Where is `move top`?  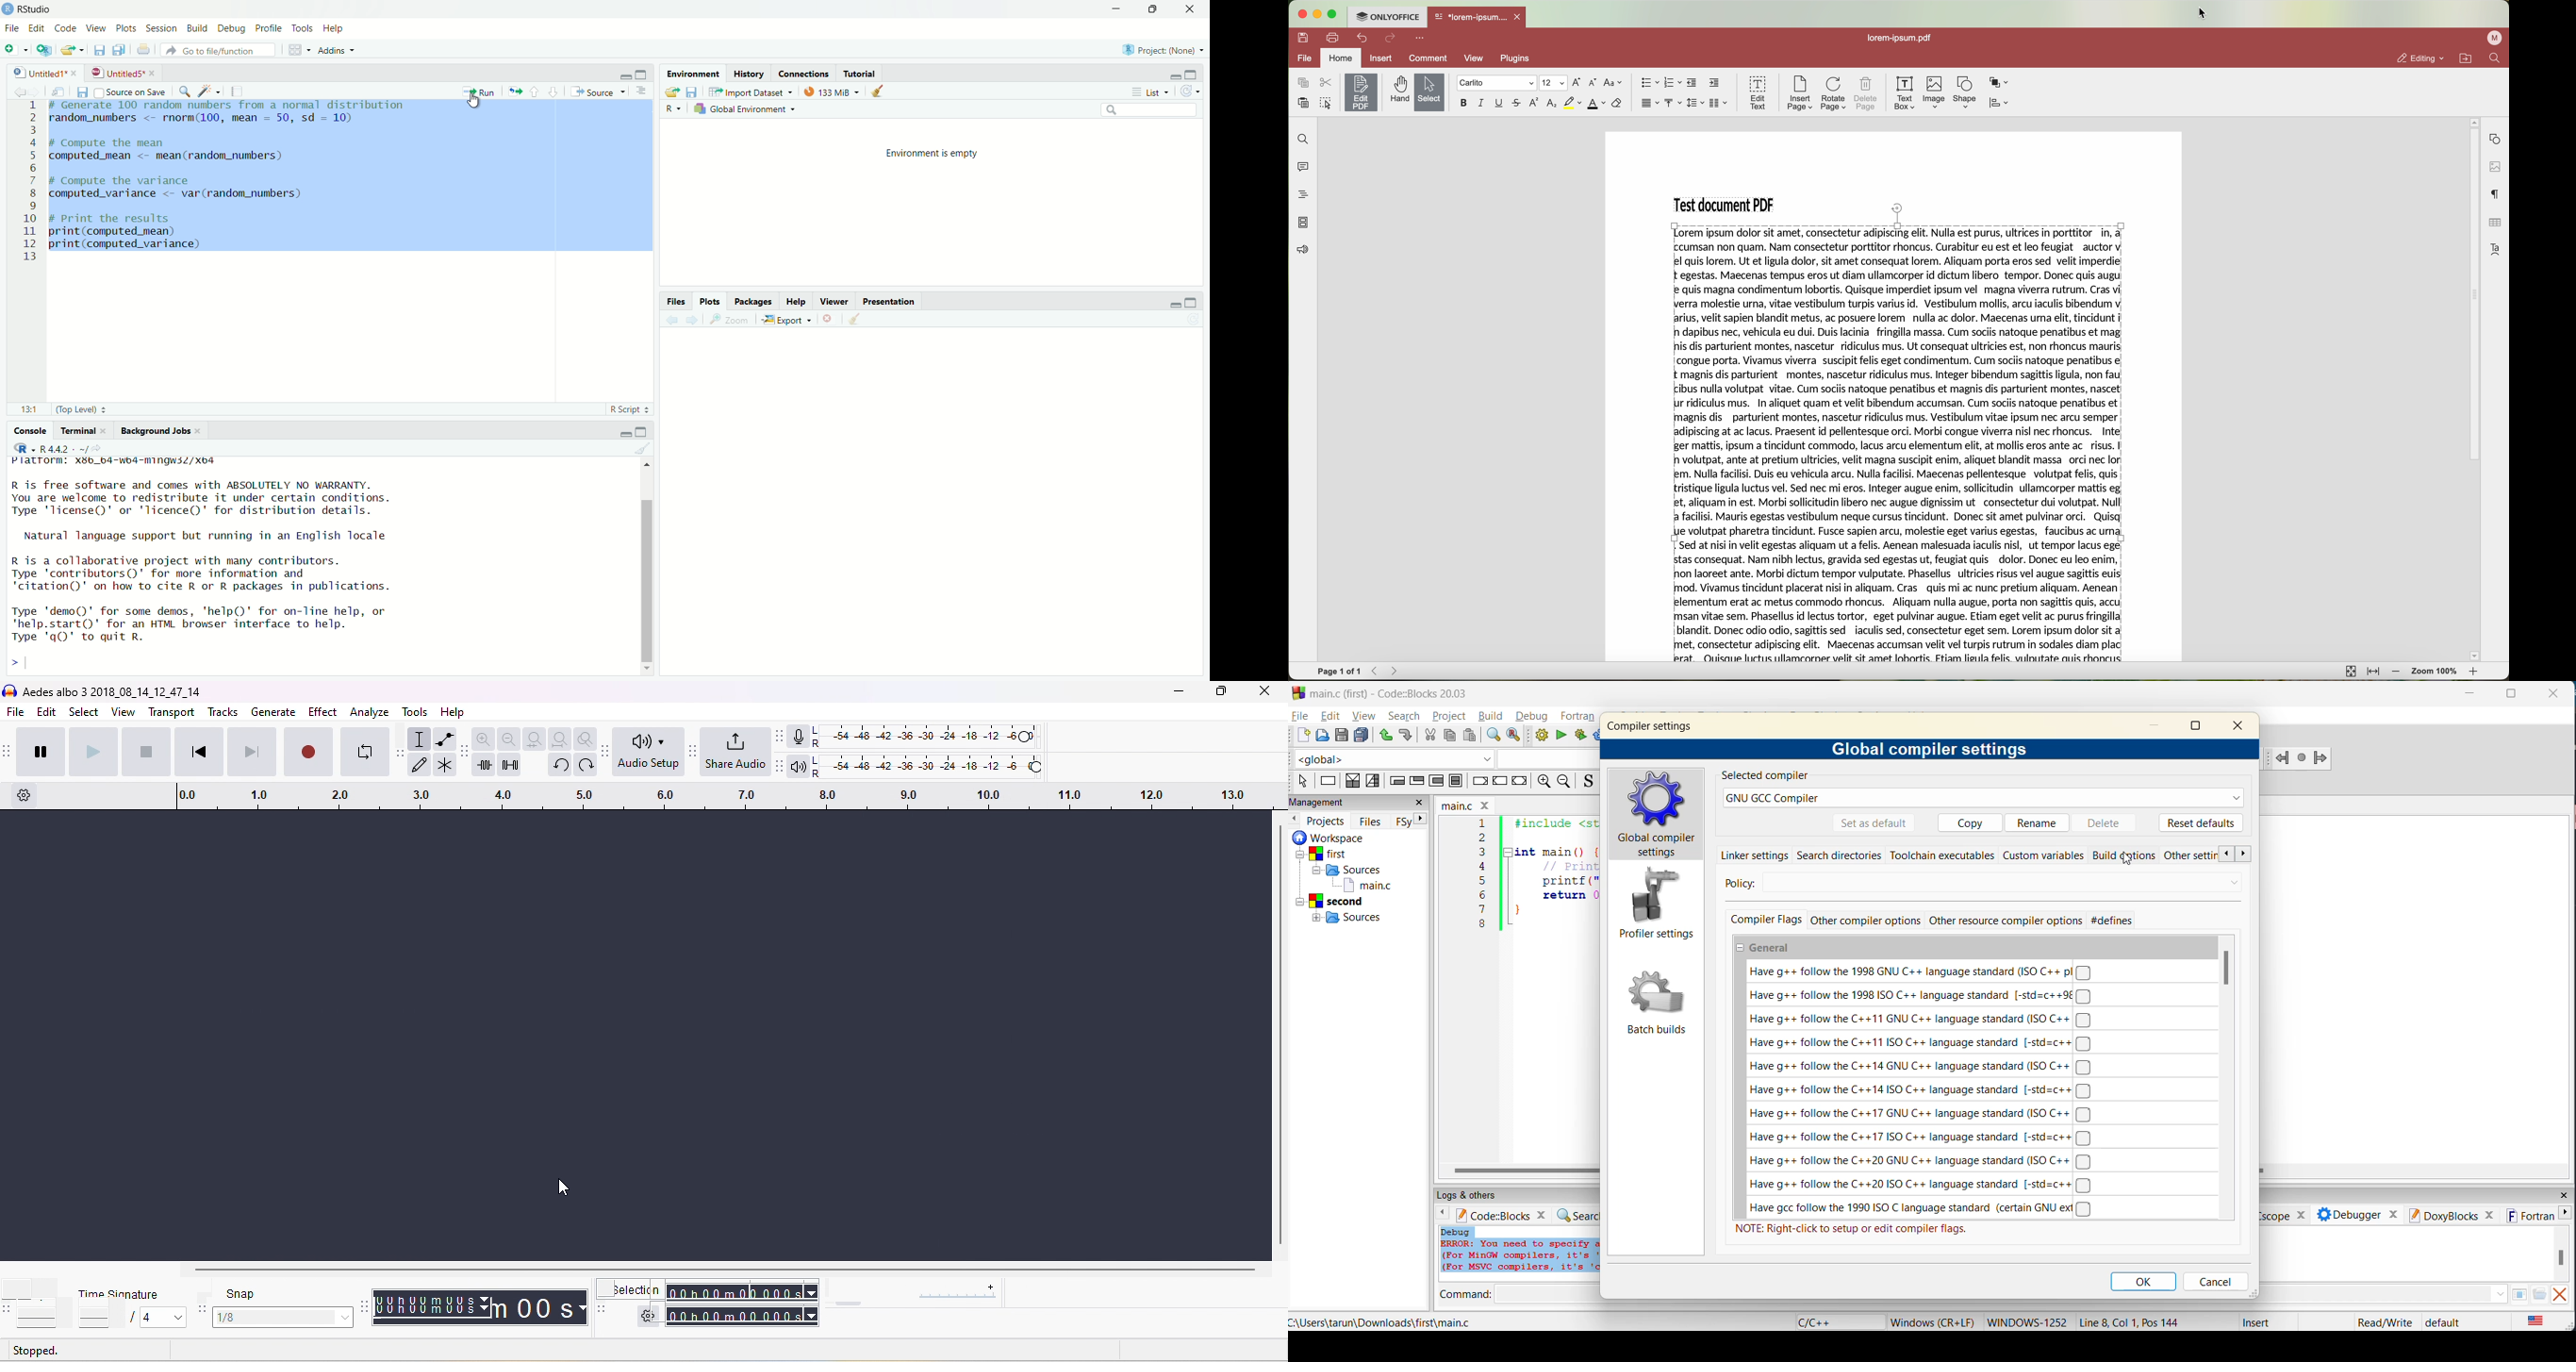
move top is located at coordinates (646, 468).